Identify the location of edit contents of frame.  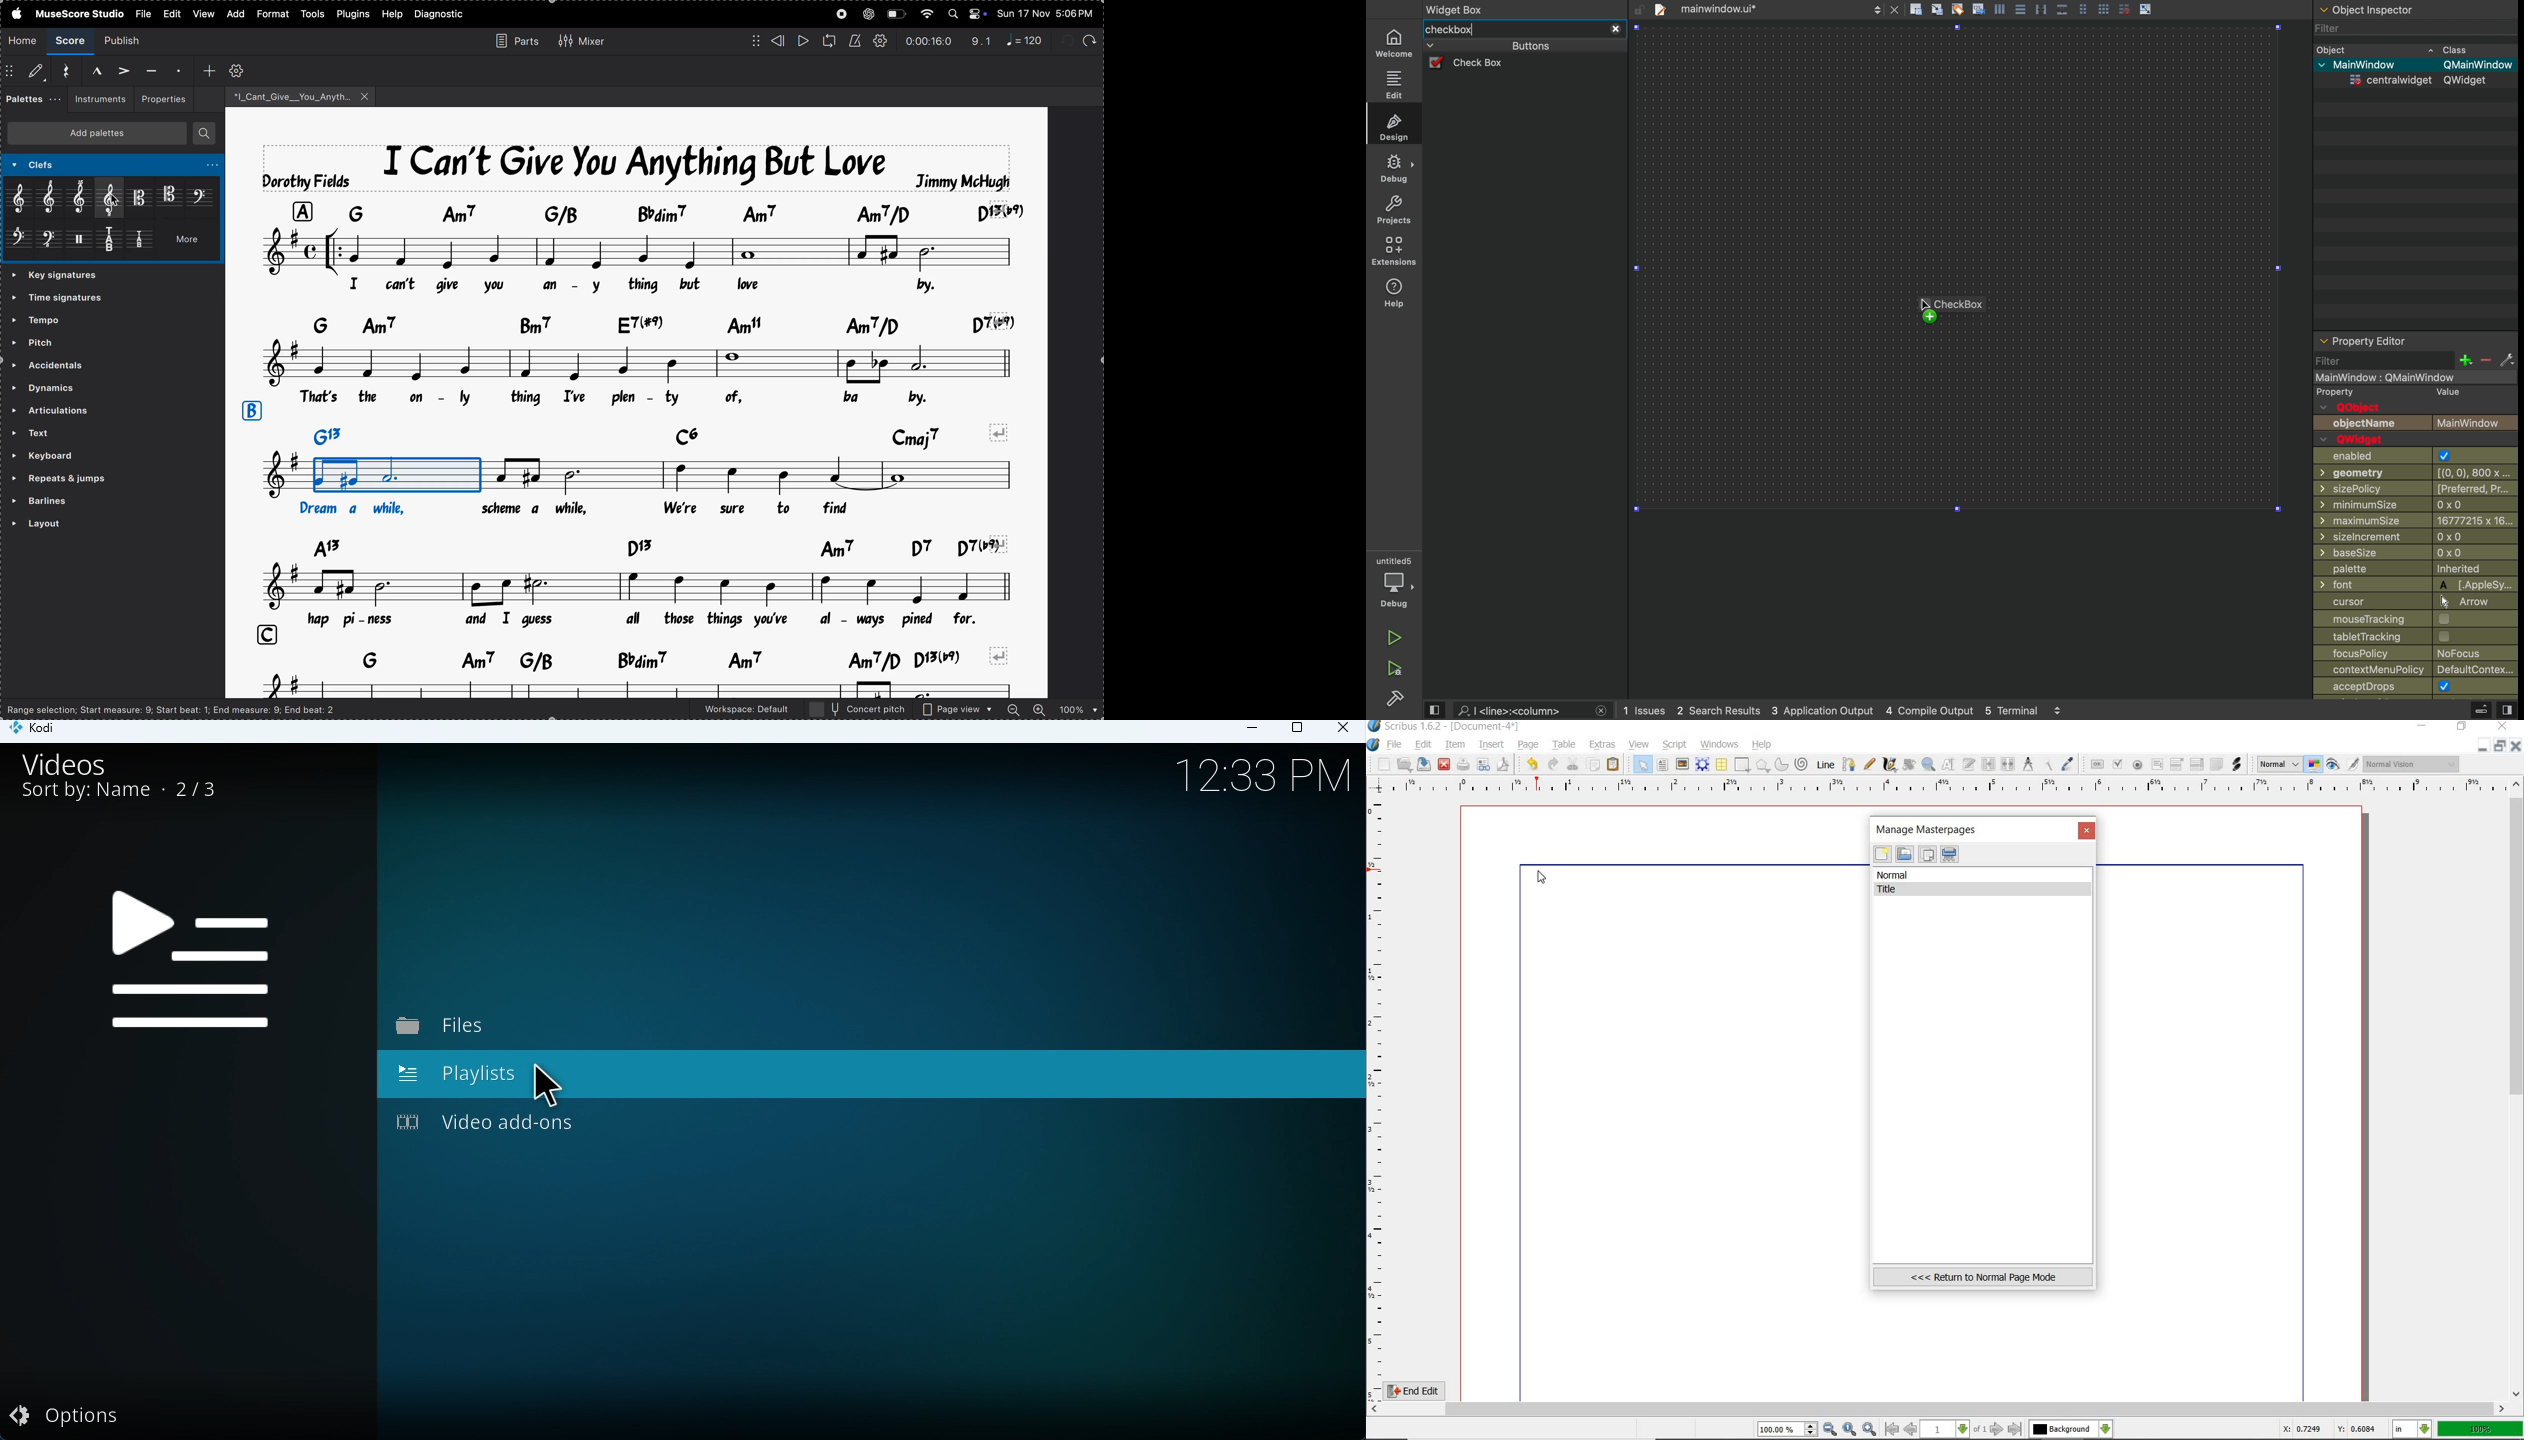
(1950, 766).